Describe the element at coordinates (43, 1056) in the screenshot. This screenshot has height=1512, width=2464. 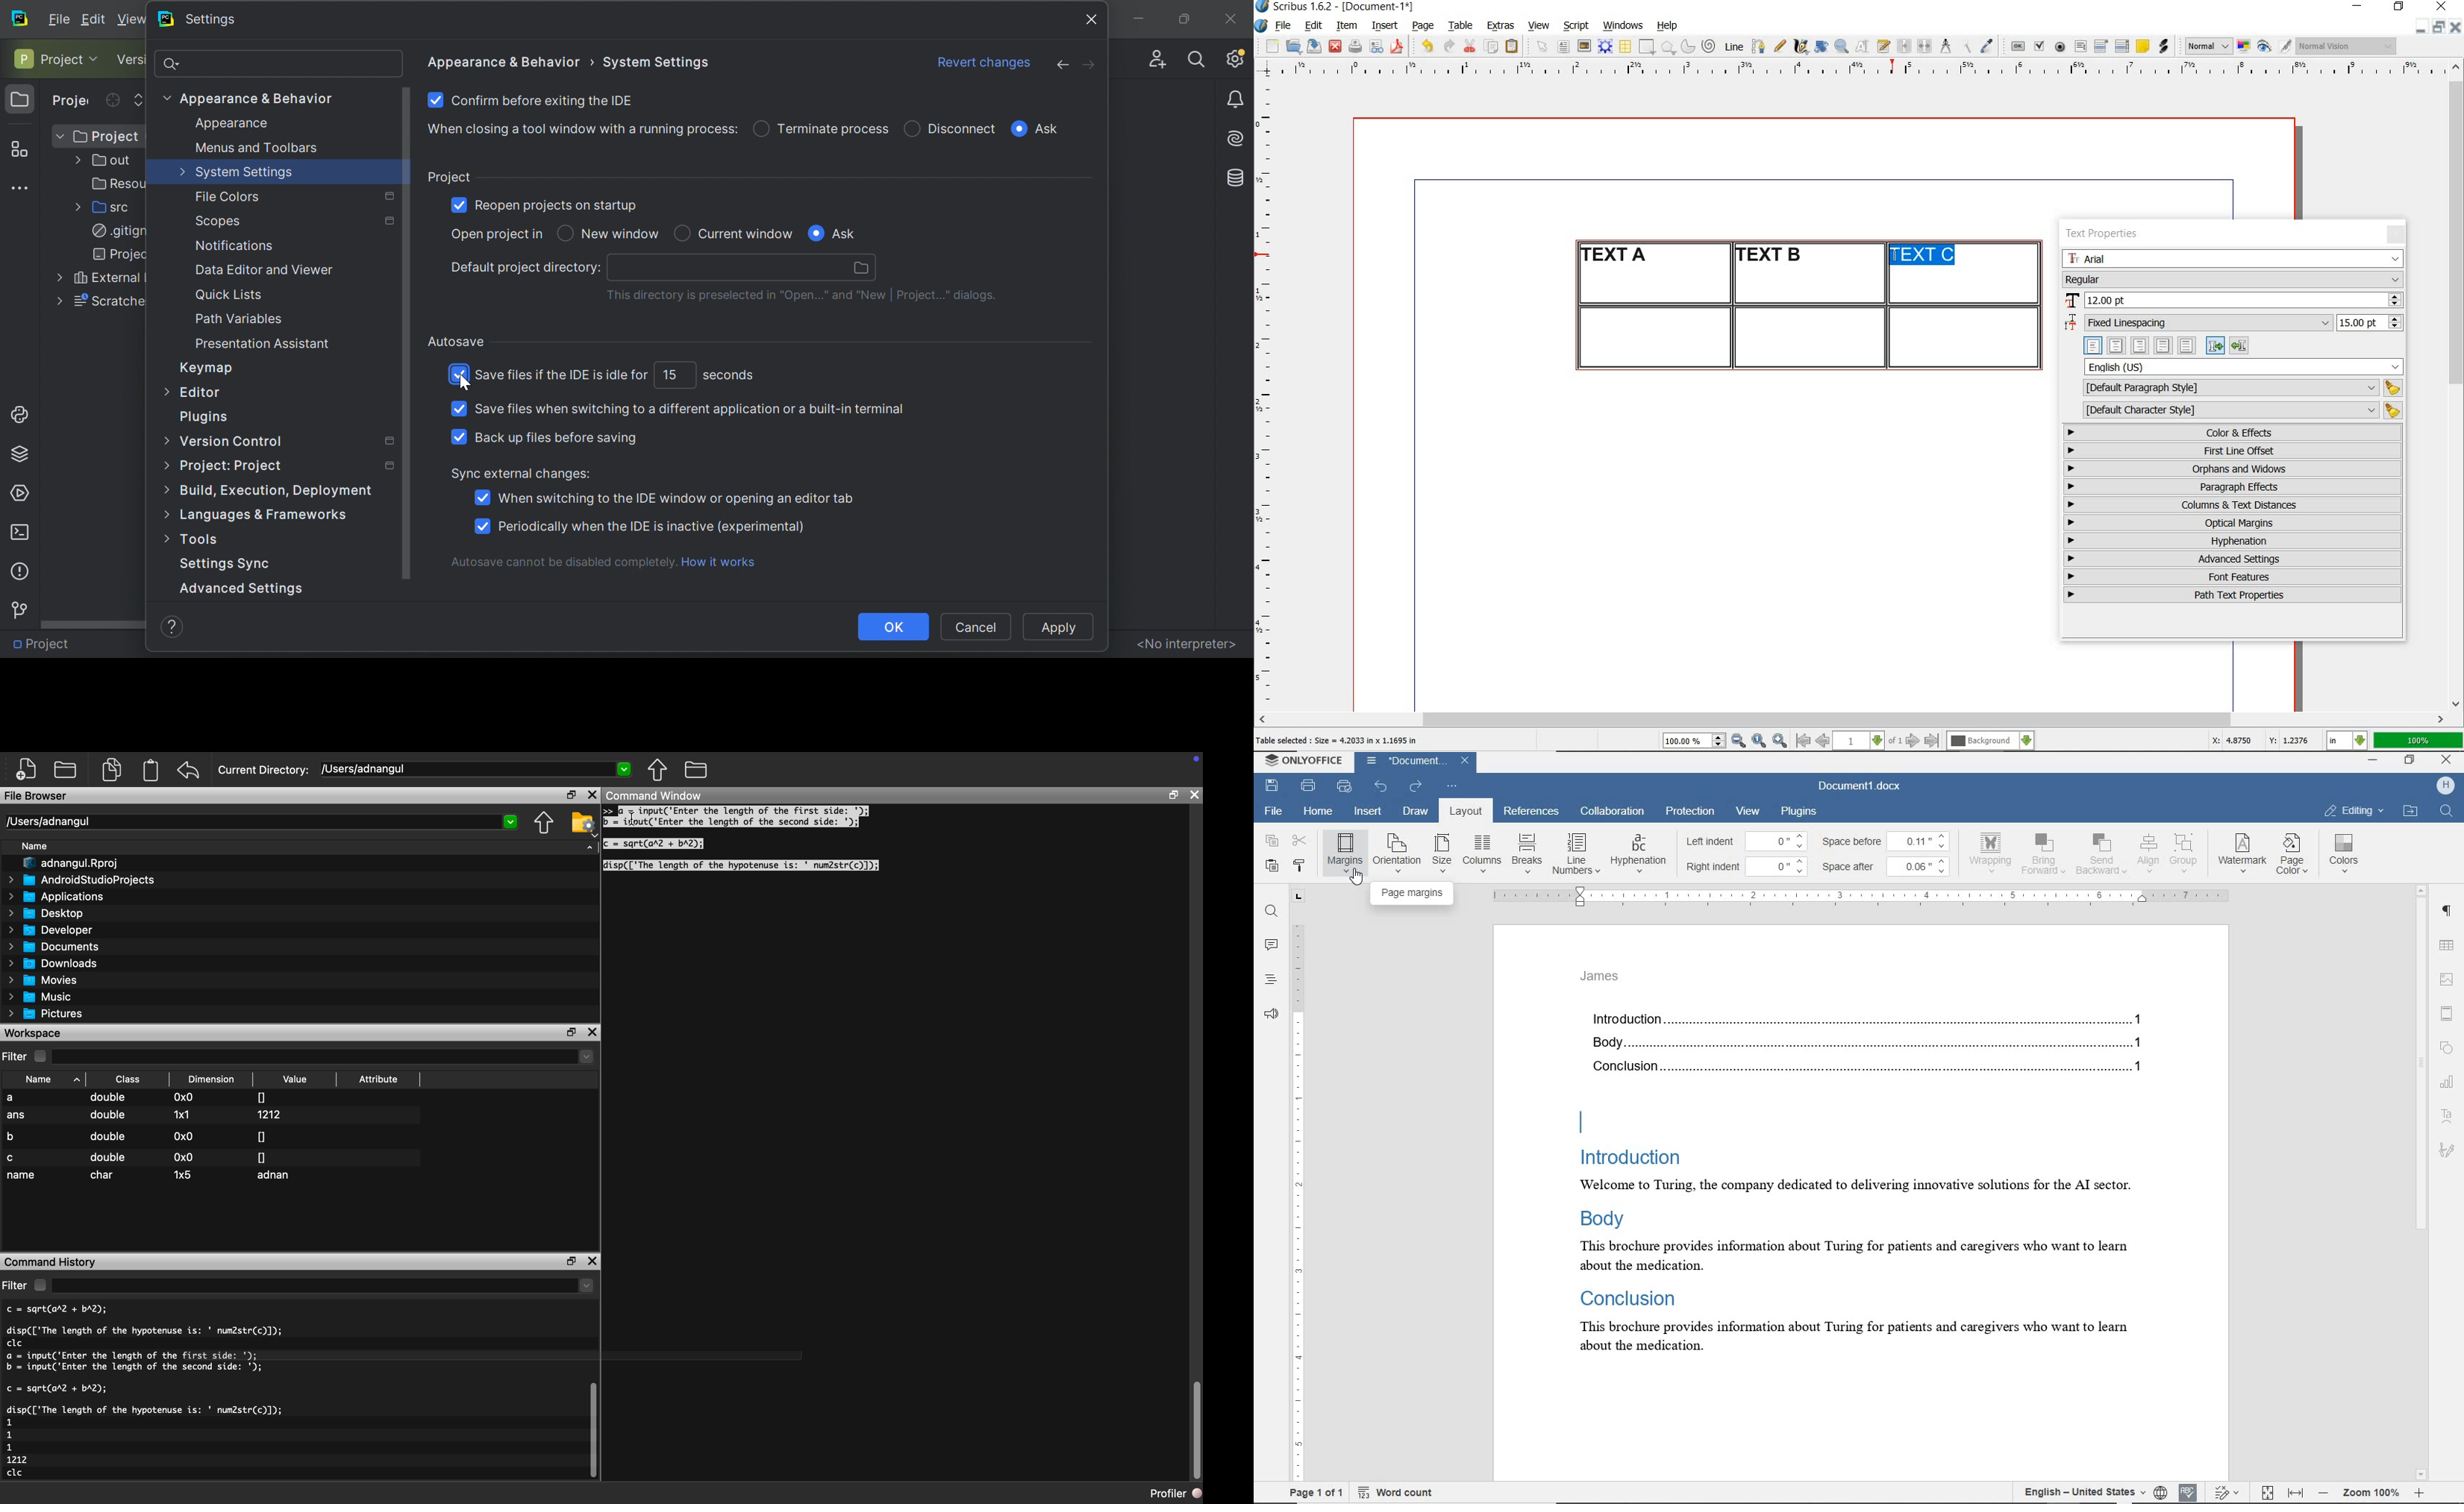
I see `checkbox` at that location.